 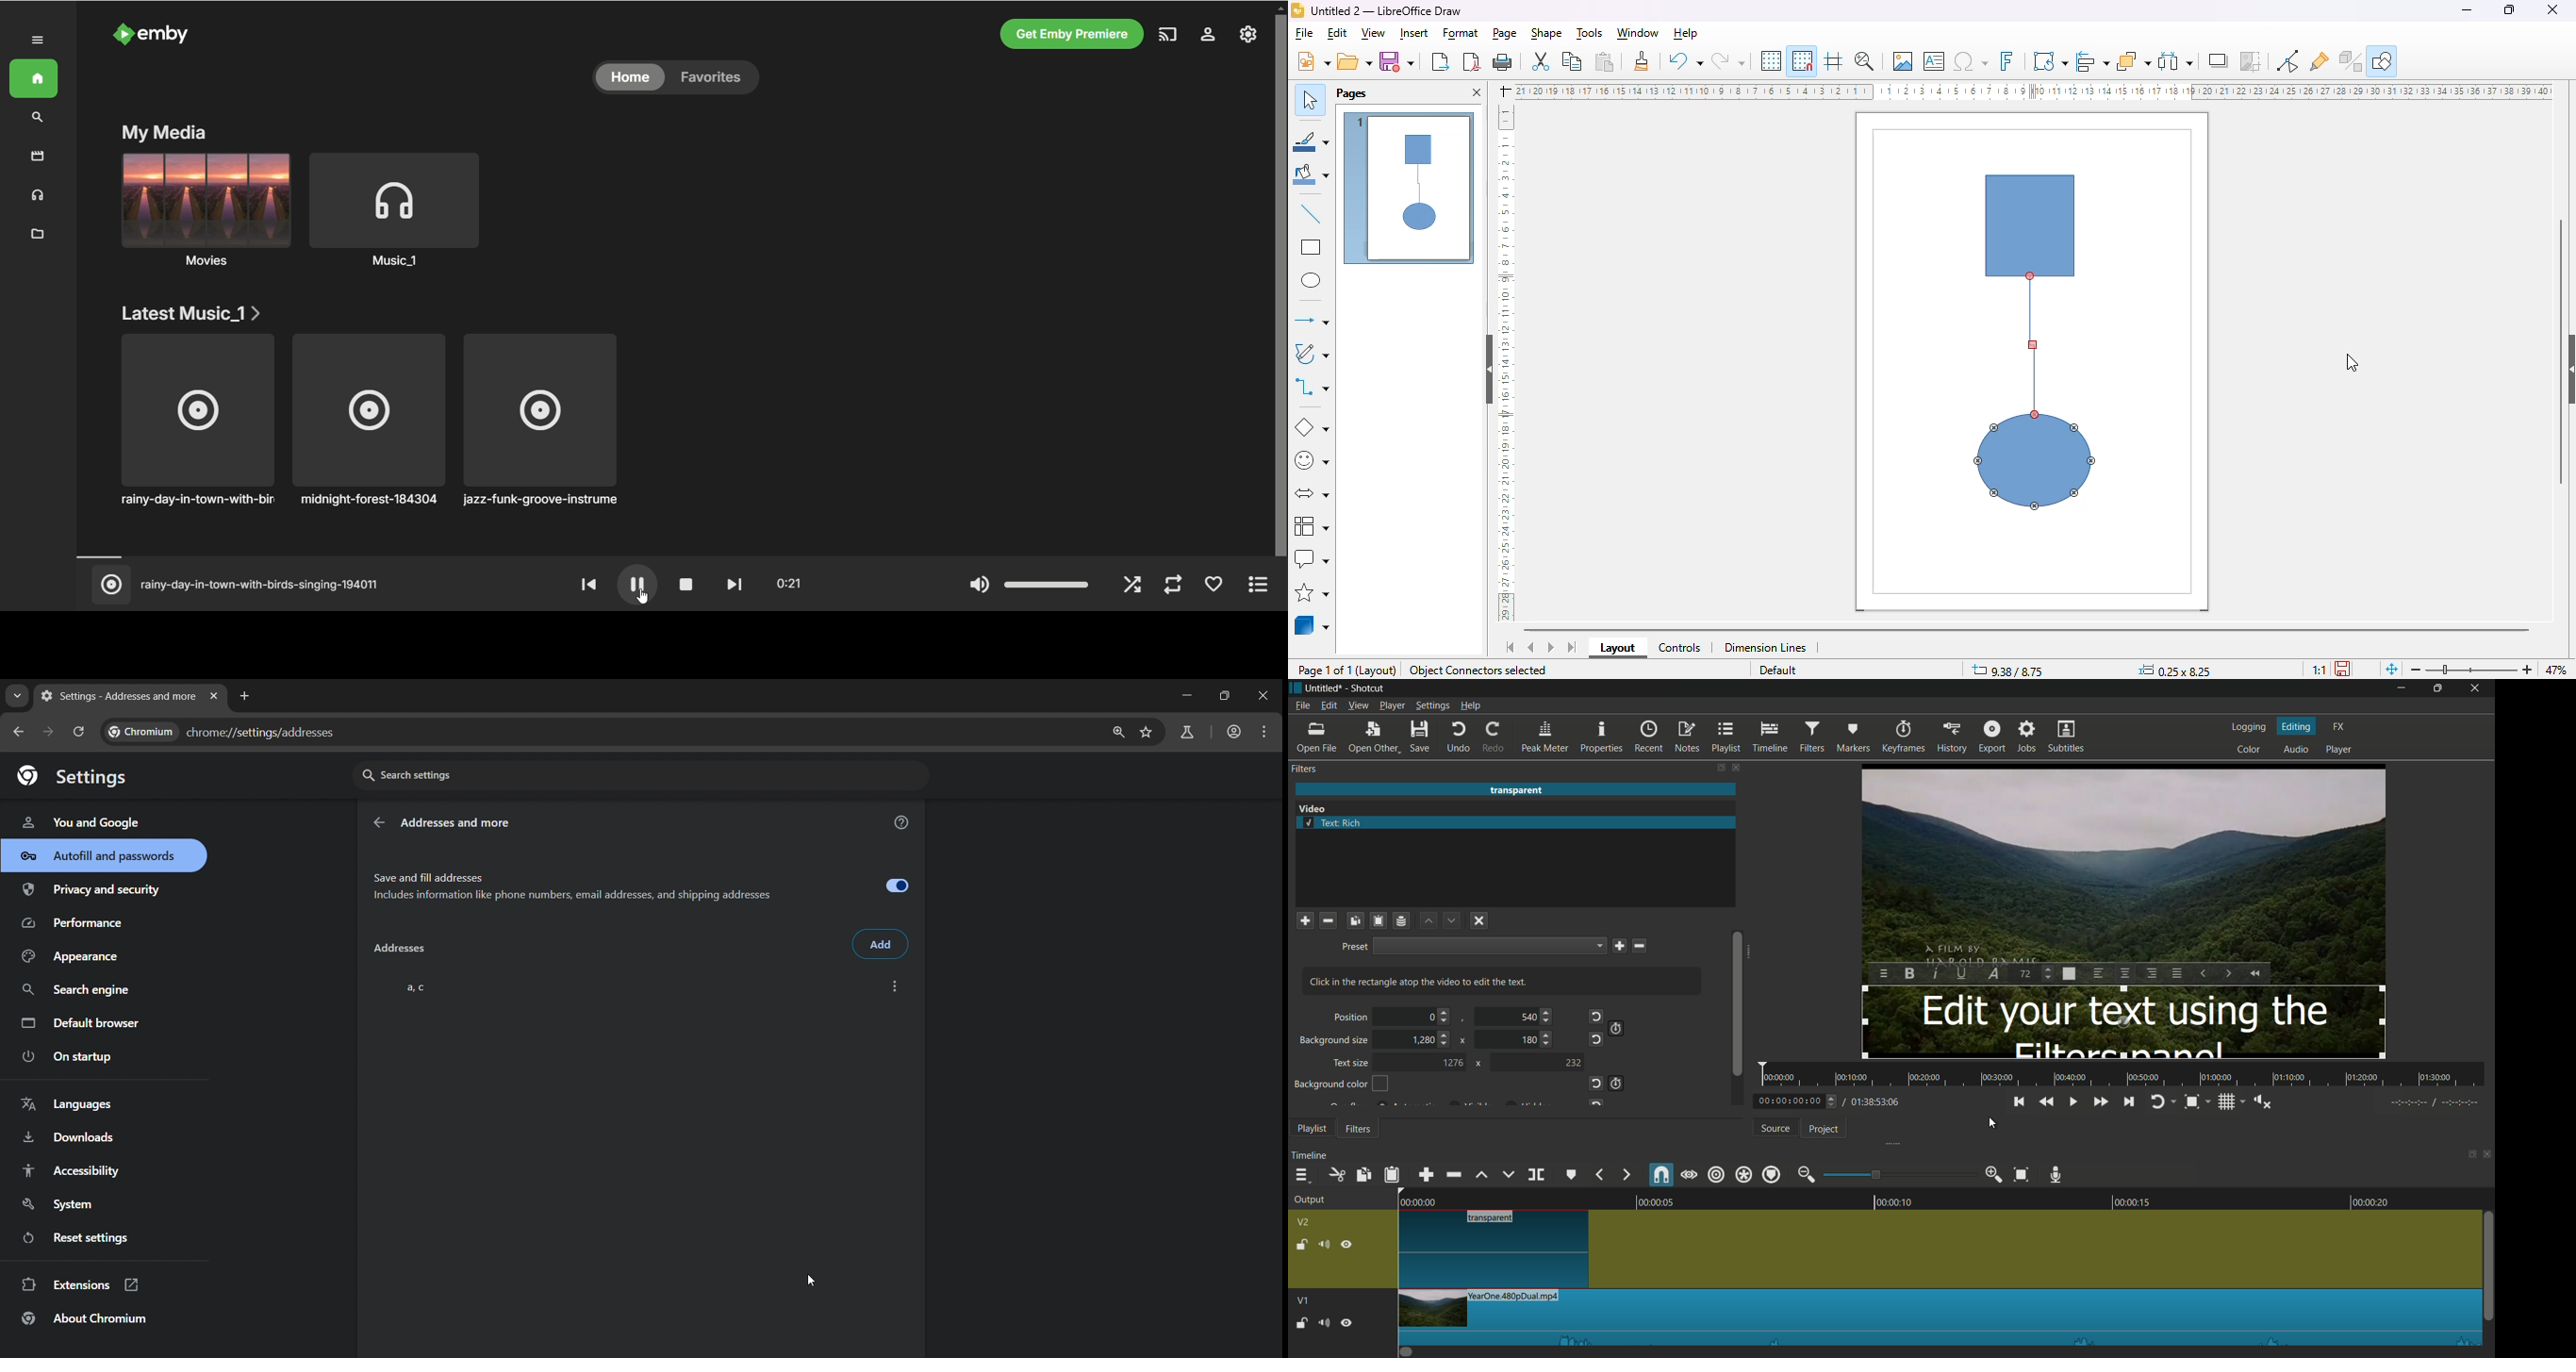 I want to click on lift, so click(x=1482, y=1174).